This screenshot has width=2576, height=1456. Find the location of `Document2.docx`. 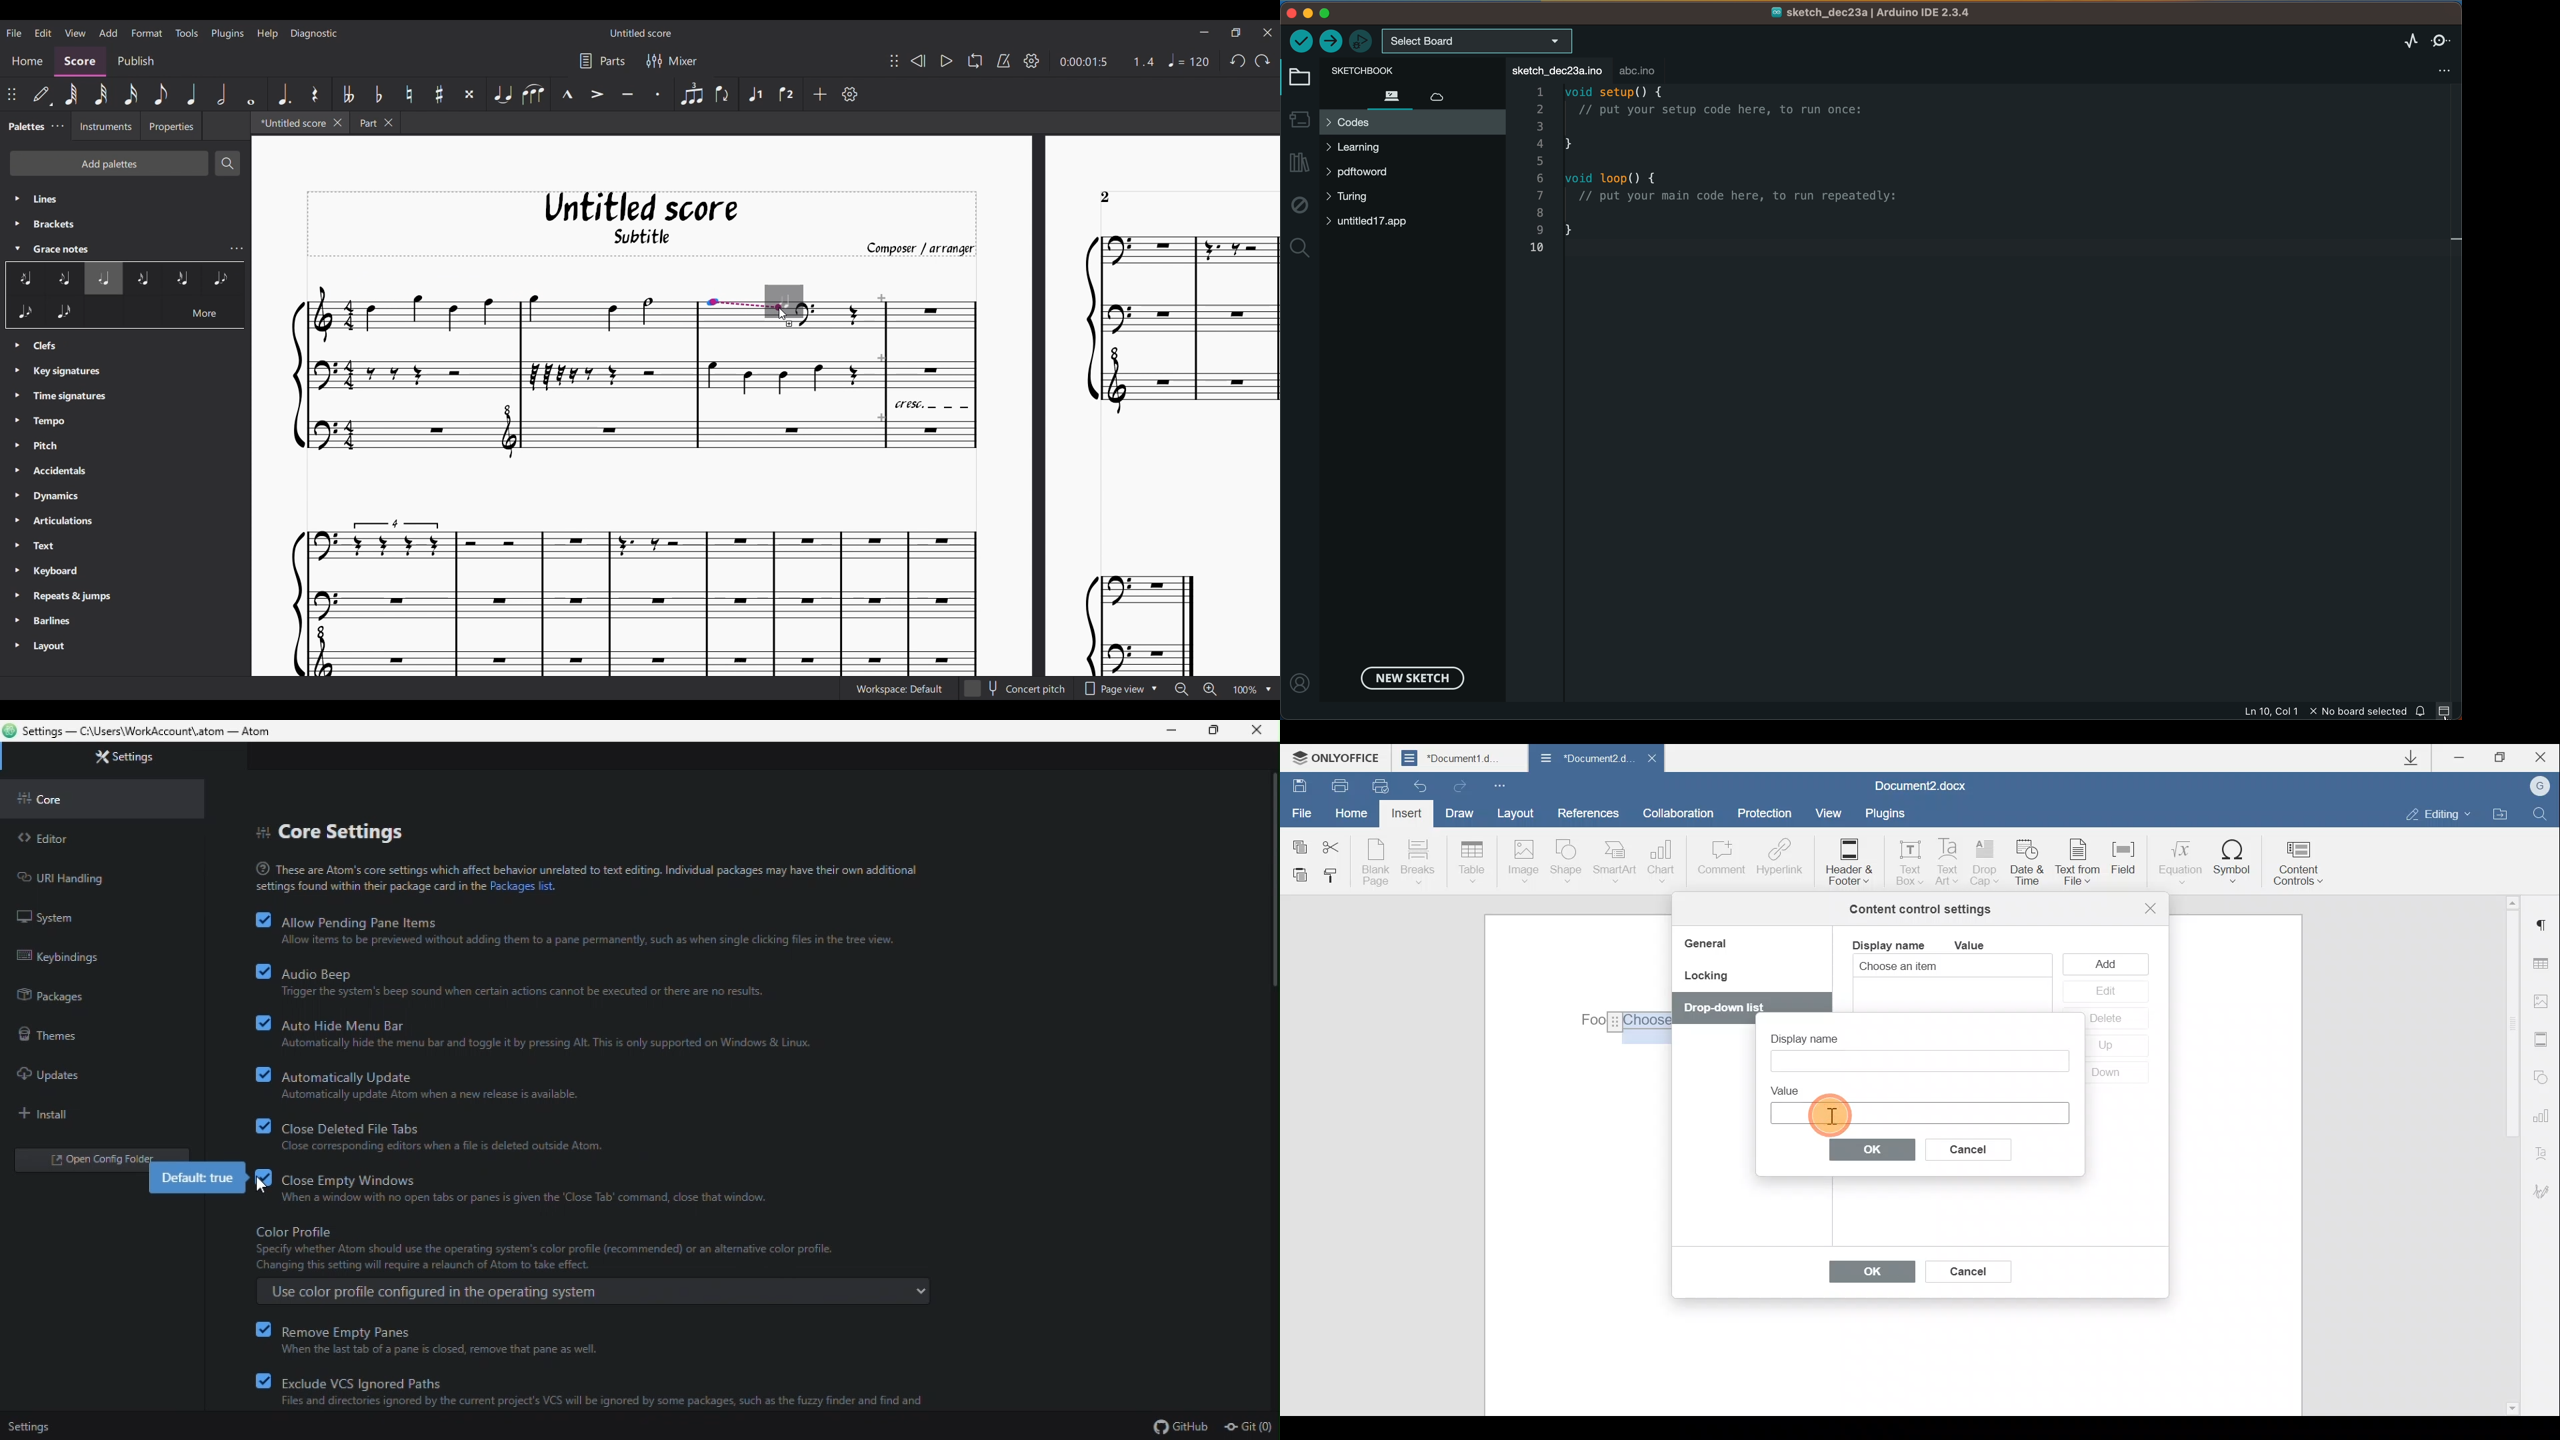

Document2.docx is located at coordinates (1921, 784).